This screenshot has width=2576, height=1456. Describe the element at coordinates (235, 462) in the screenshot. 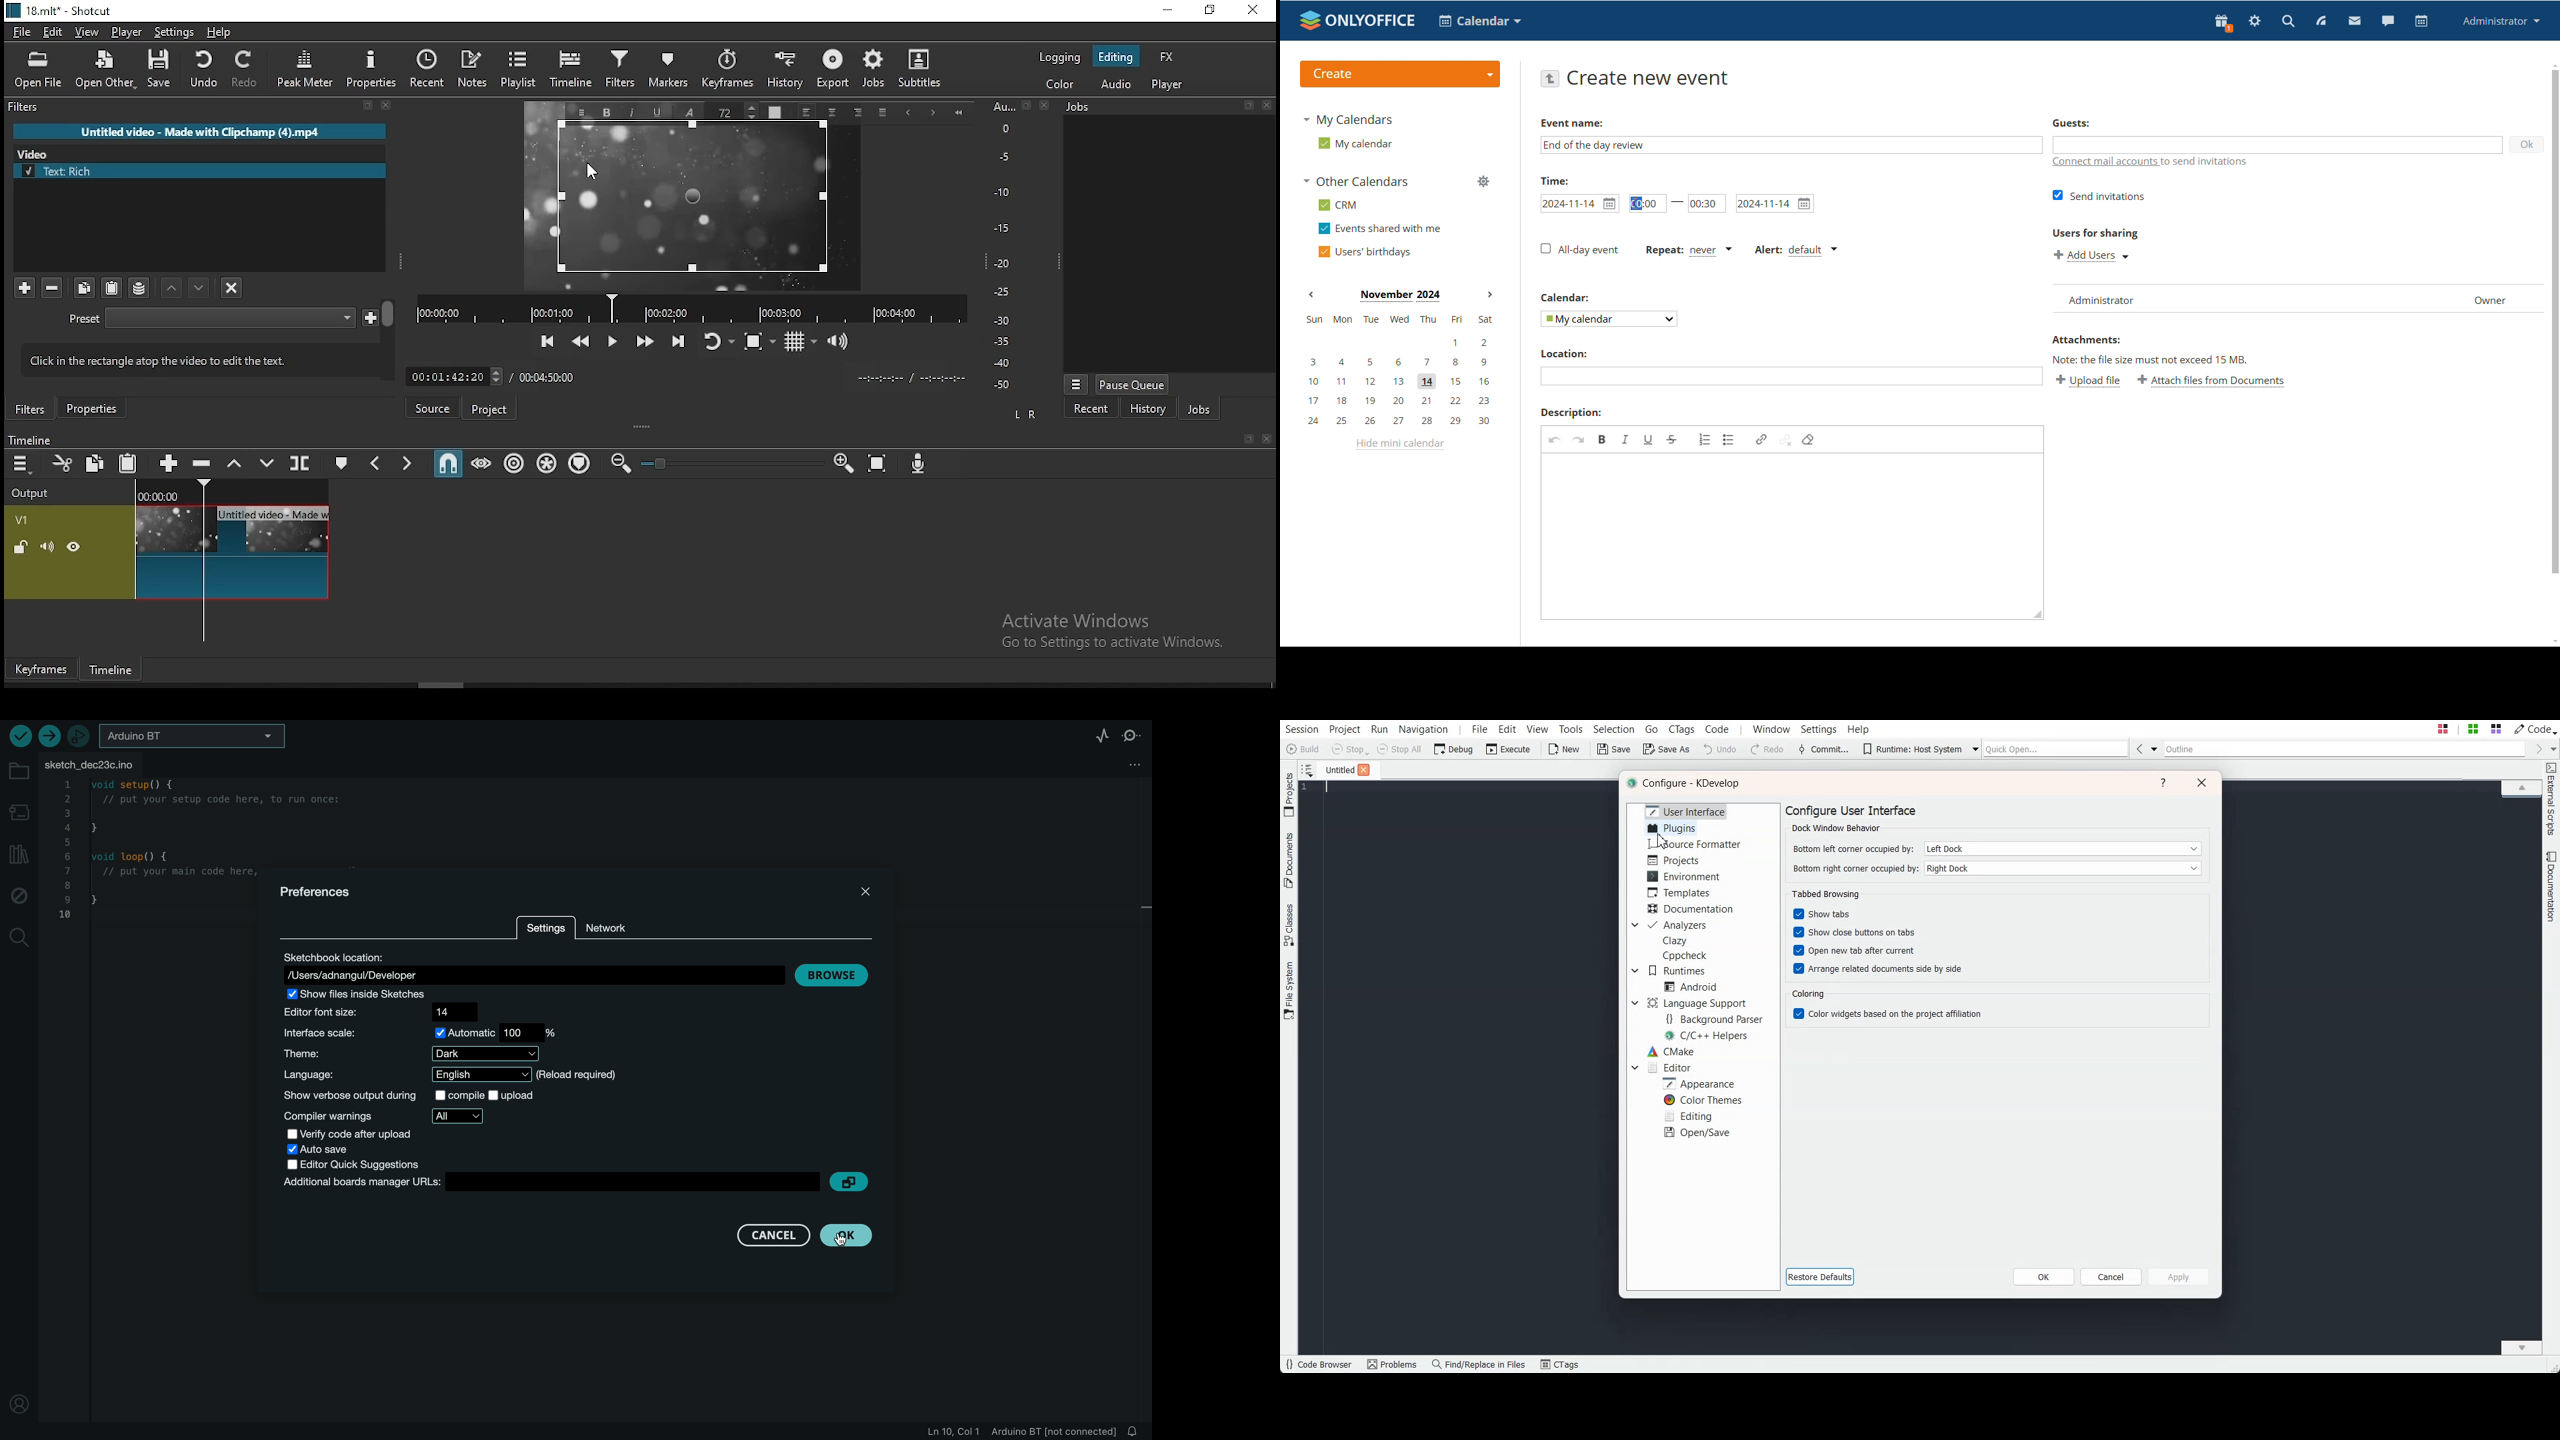

I see `lift` at that location.